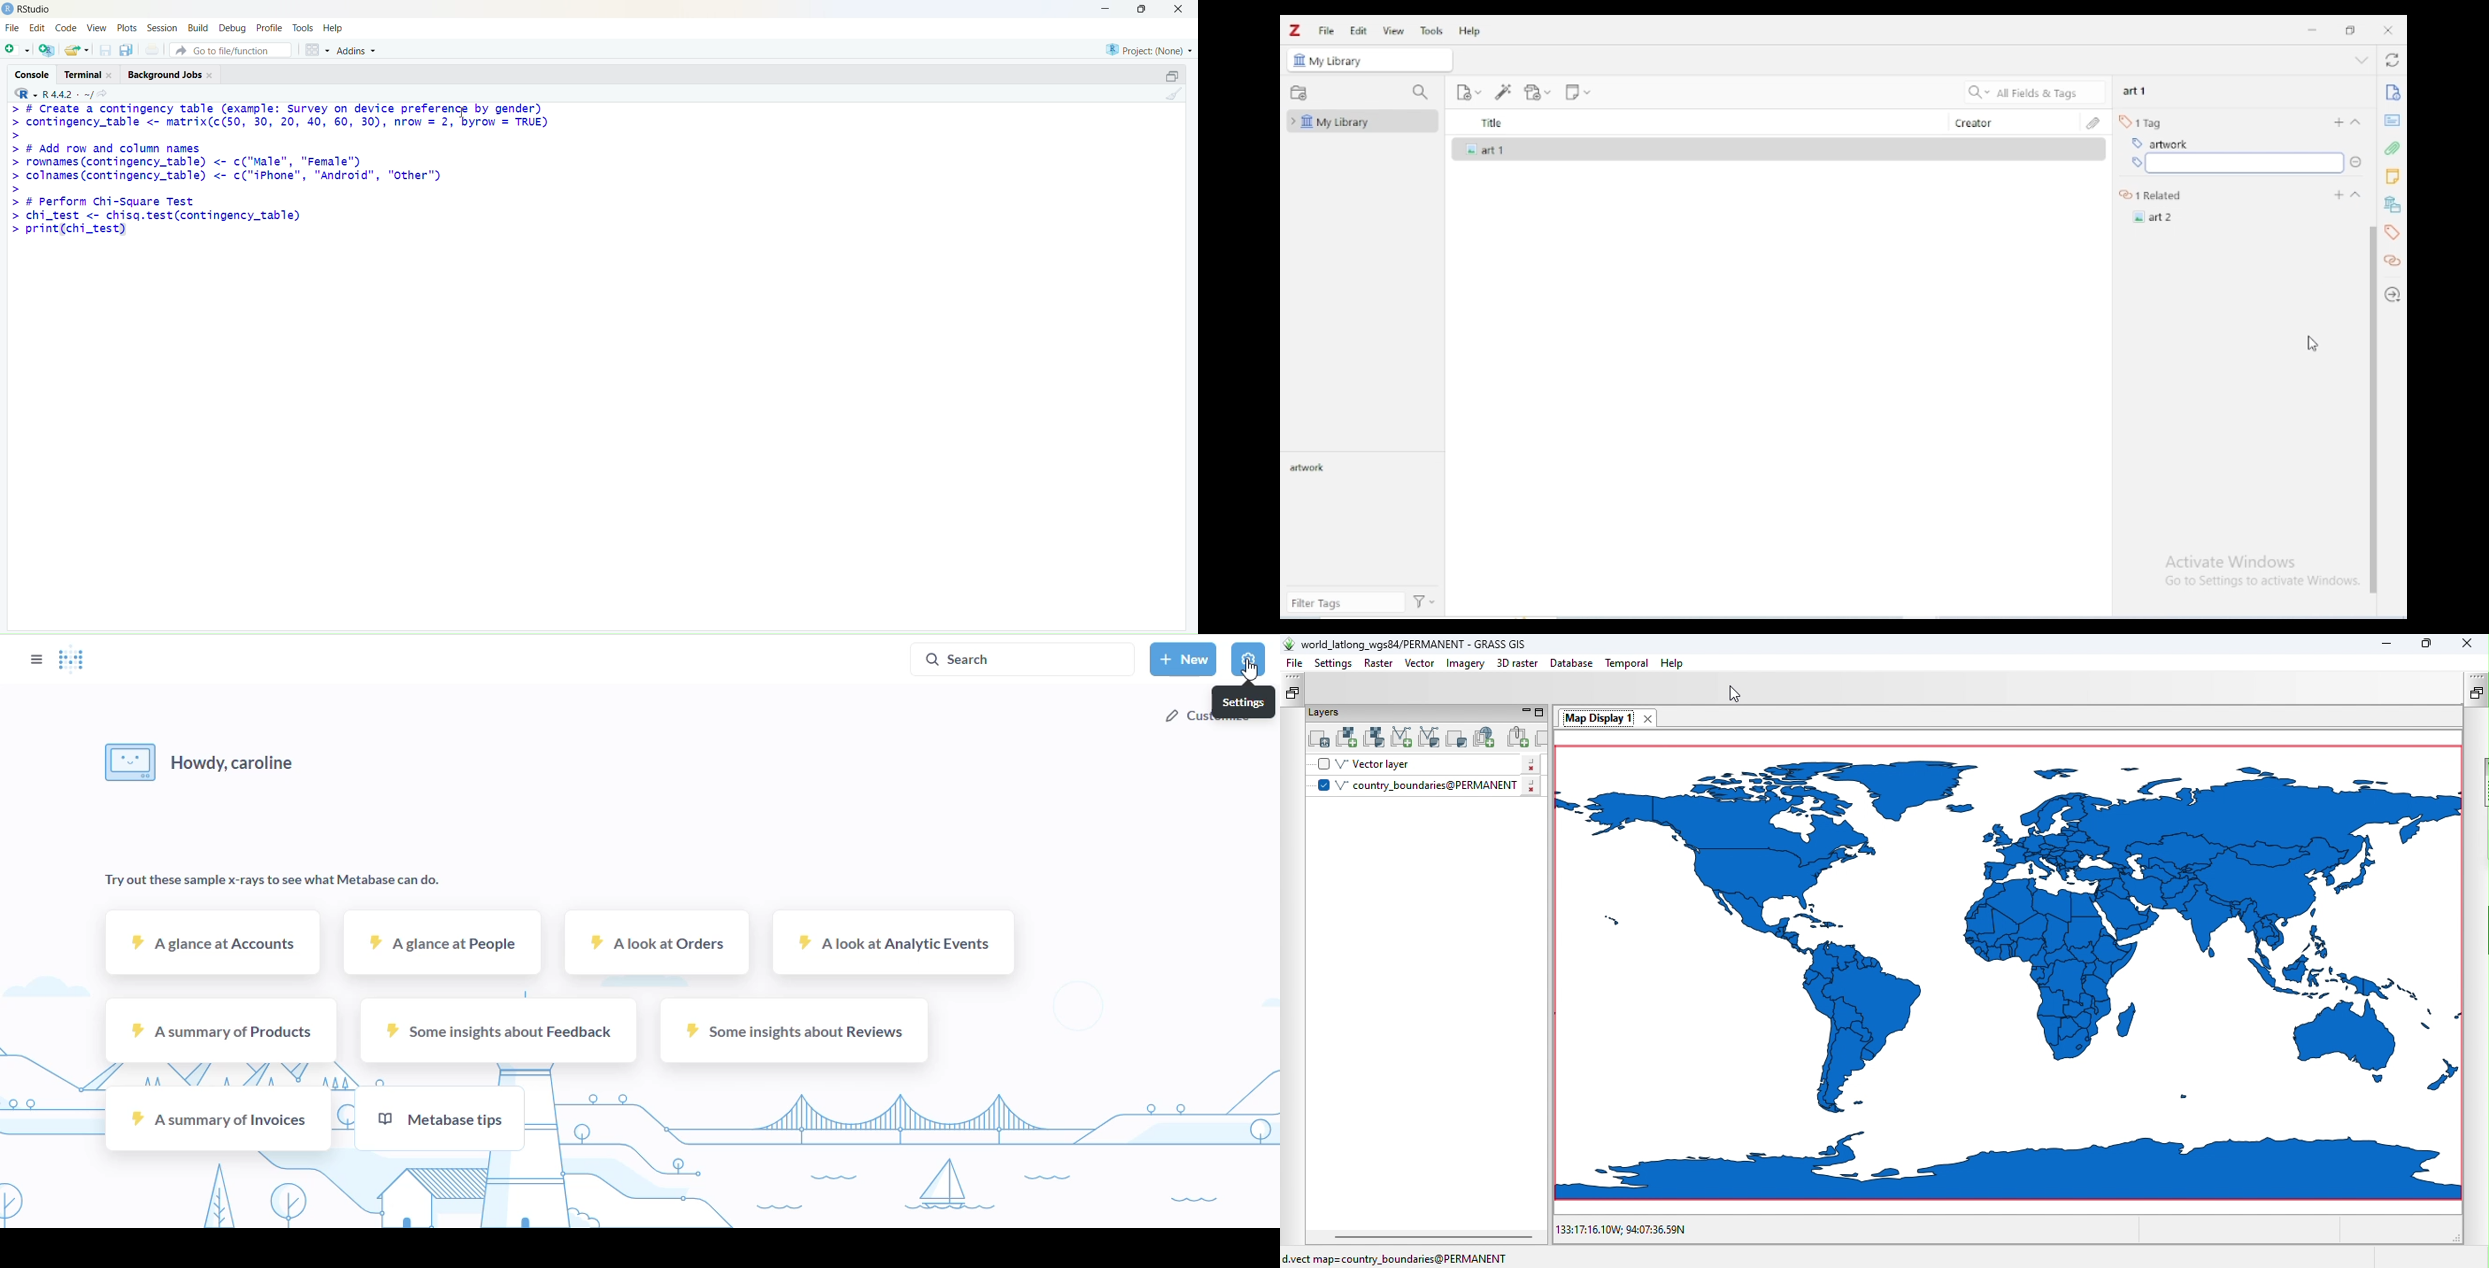 The height and width of the screenshot is (1288, 2492). What do you see at coordinates (210, 75) in the screenshot?
I see `close` at bounding box center [210, 75].